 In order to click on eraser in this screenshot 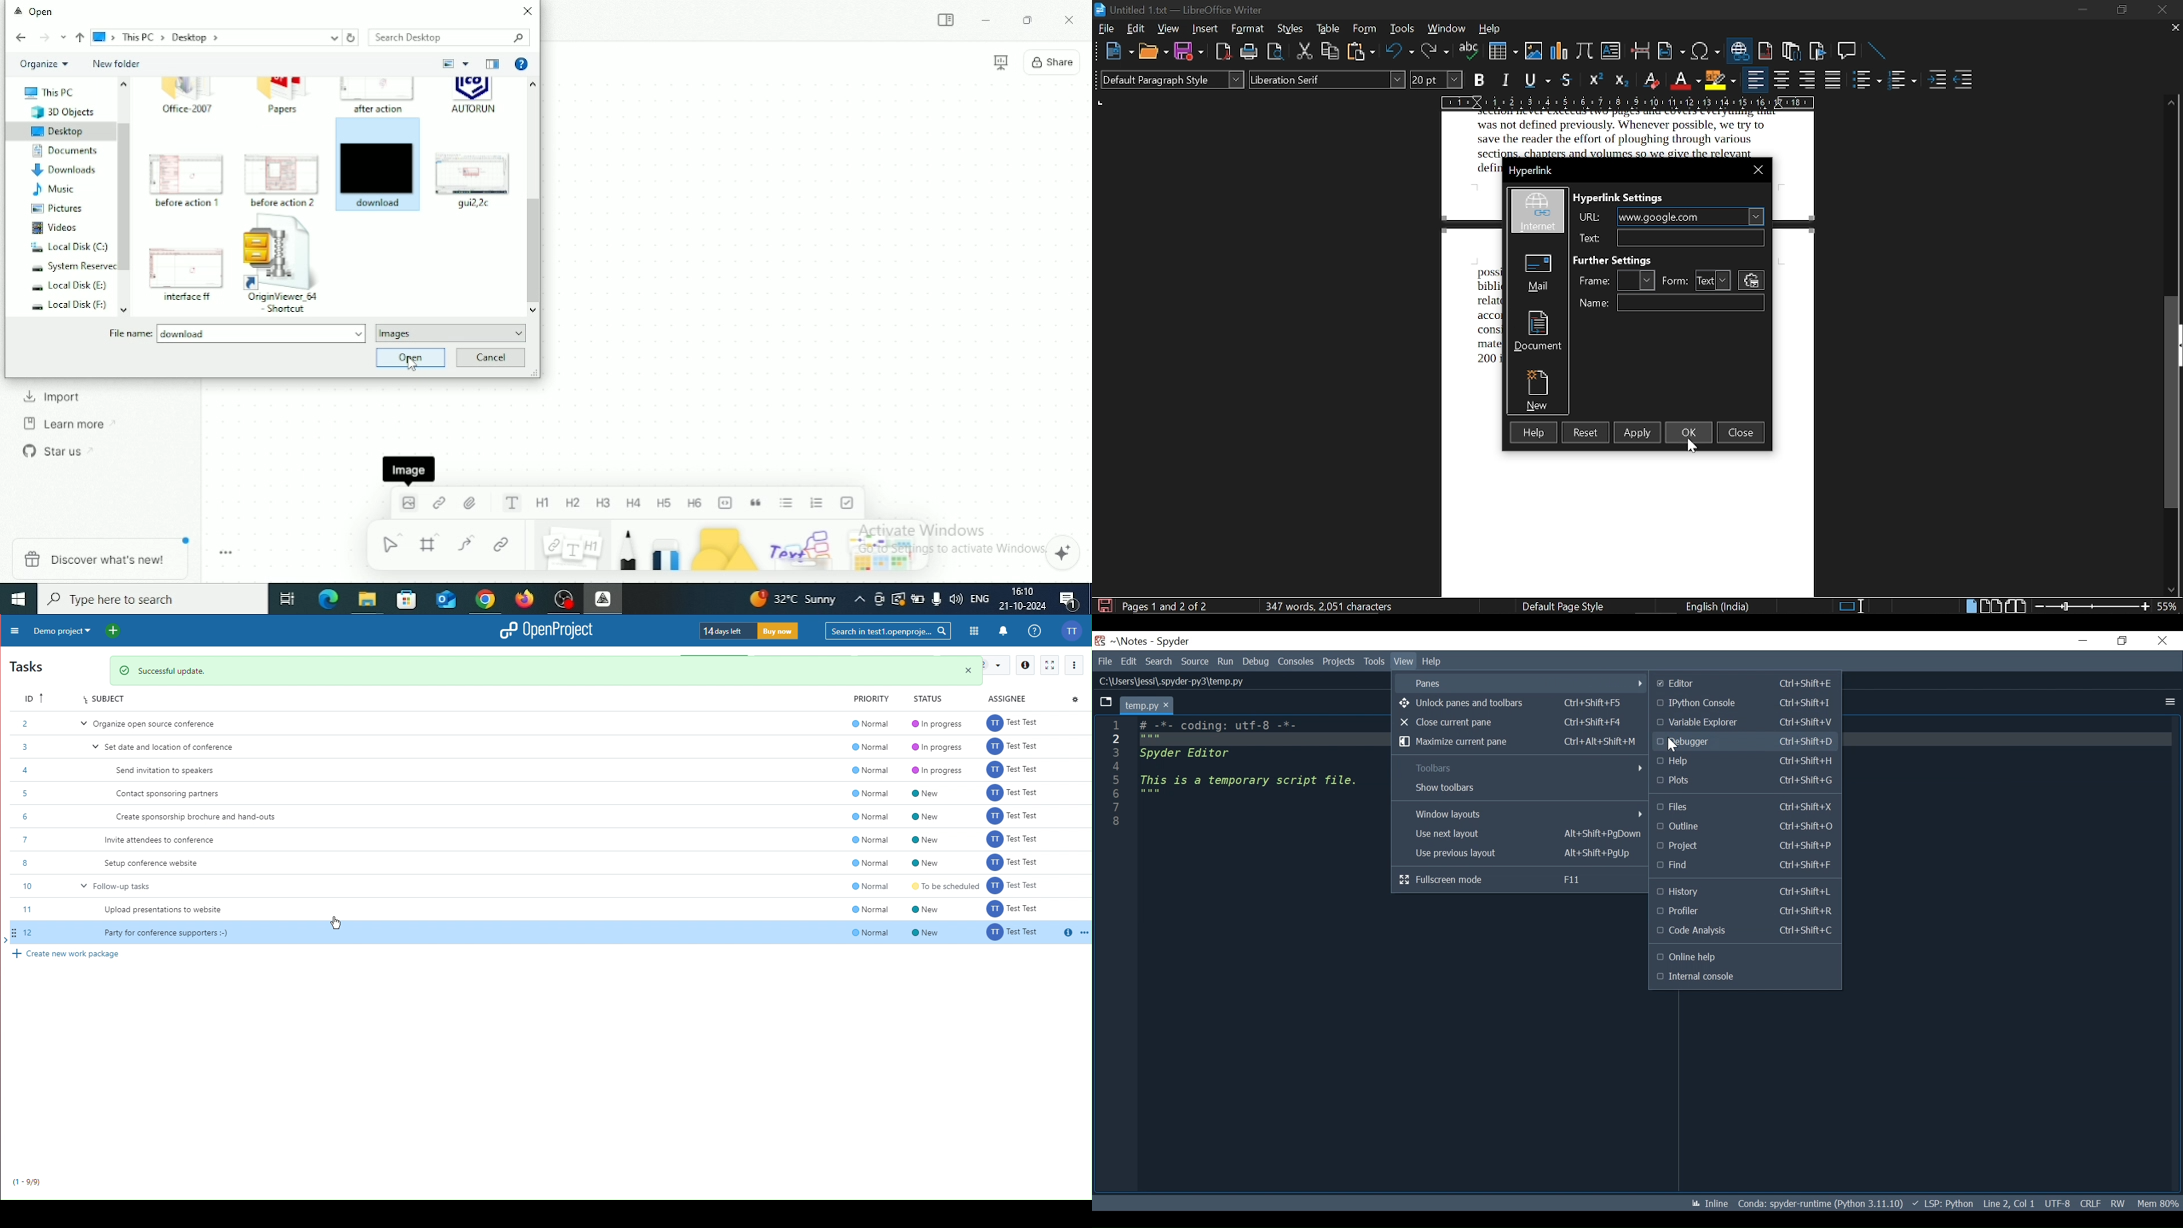, I will do `click(1652, 79)`.